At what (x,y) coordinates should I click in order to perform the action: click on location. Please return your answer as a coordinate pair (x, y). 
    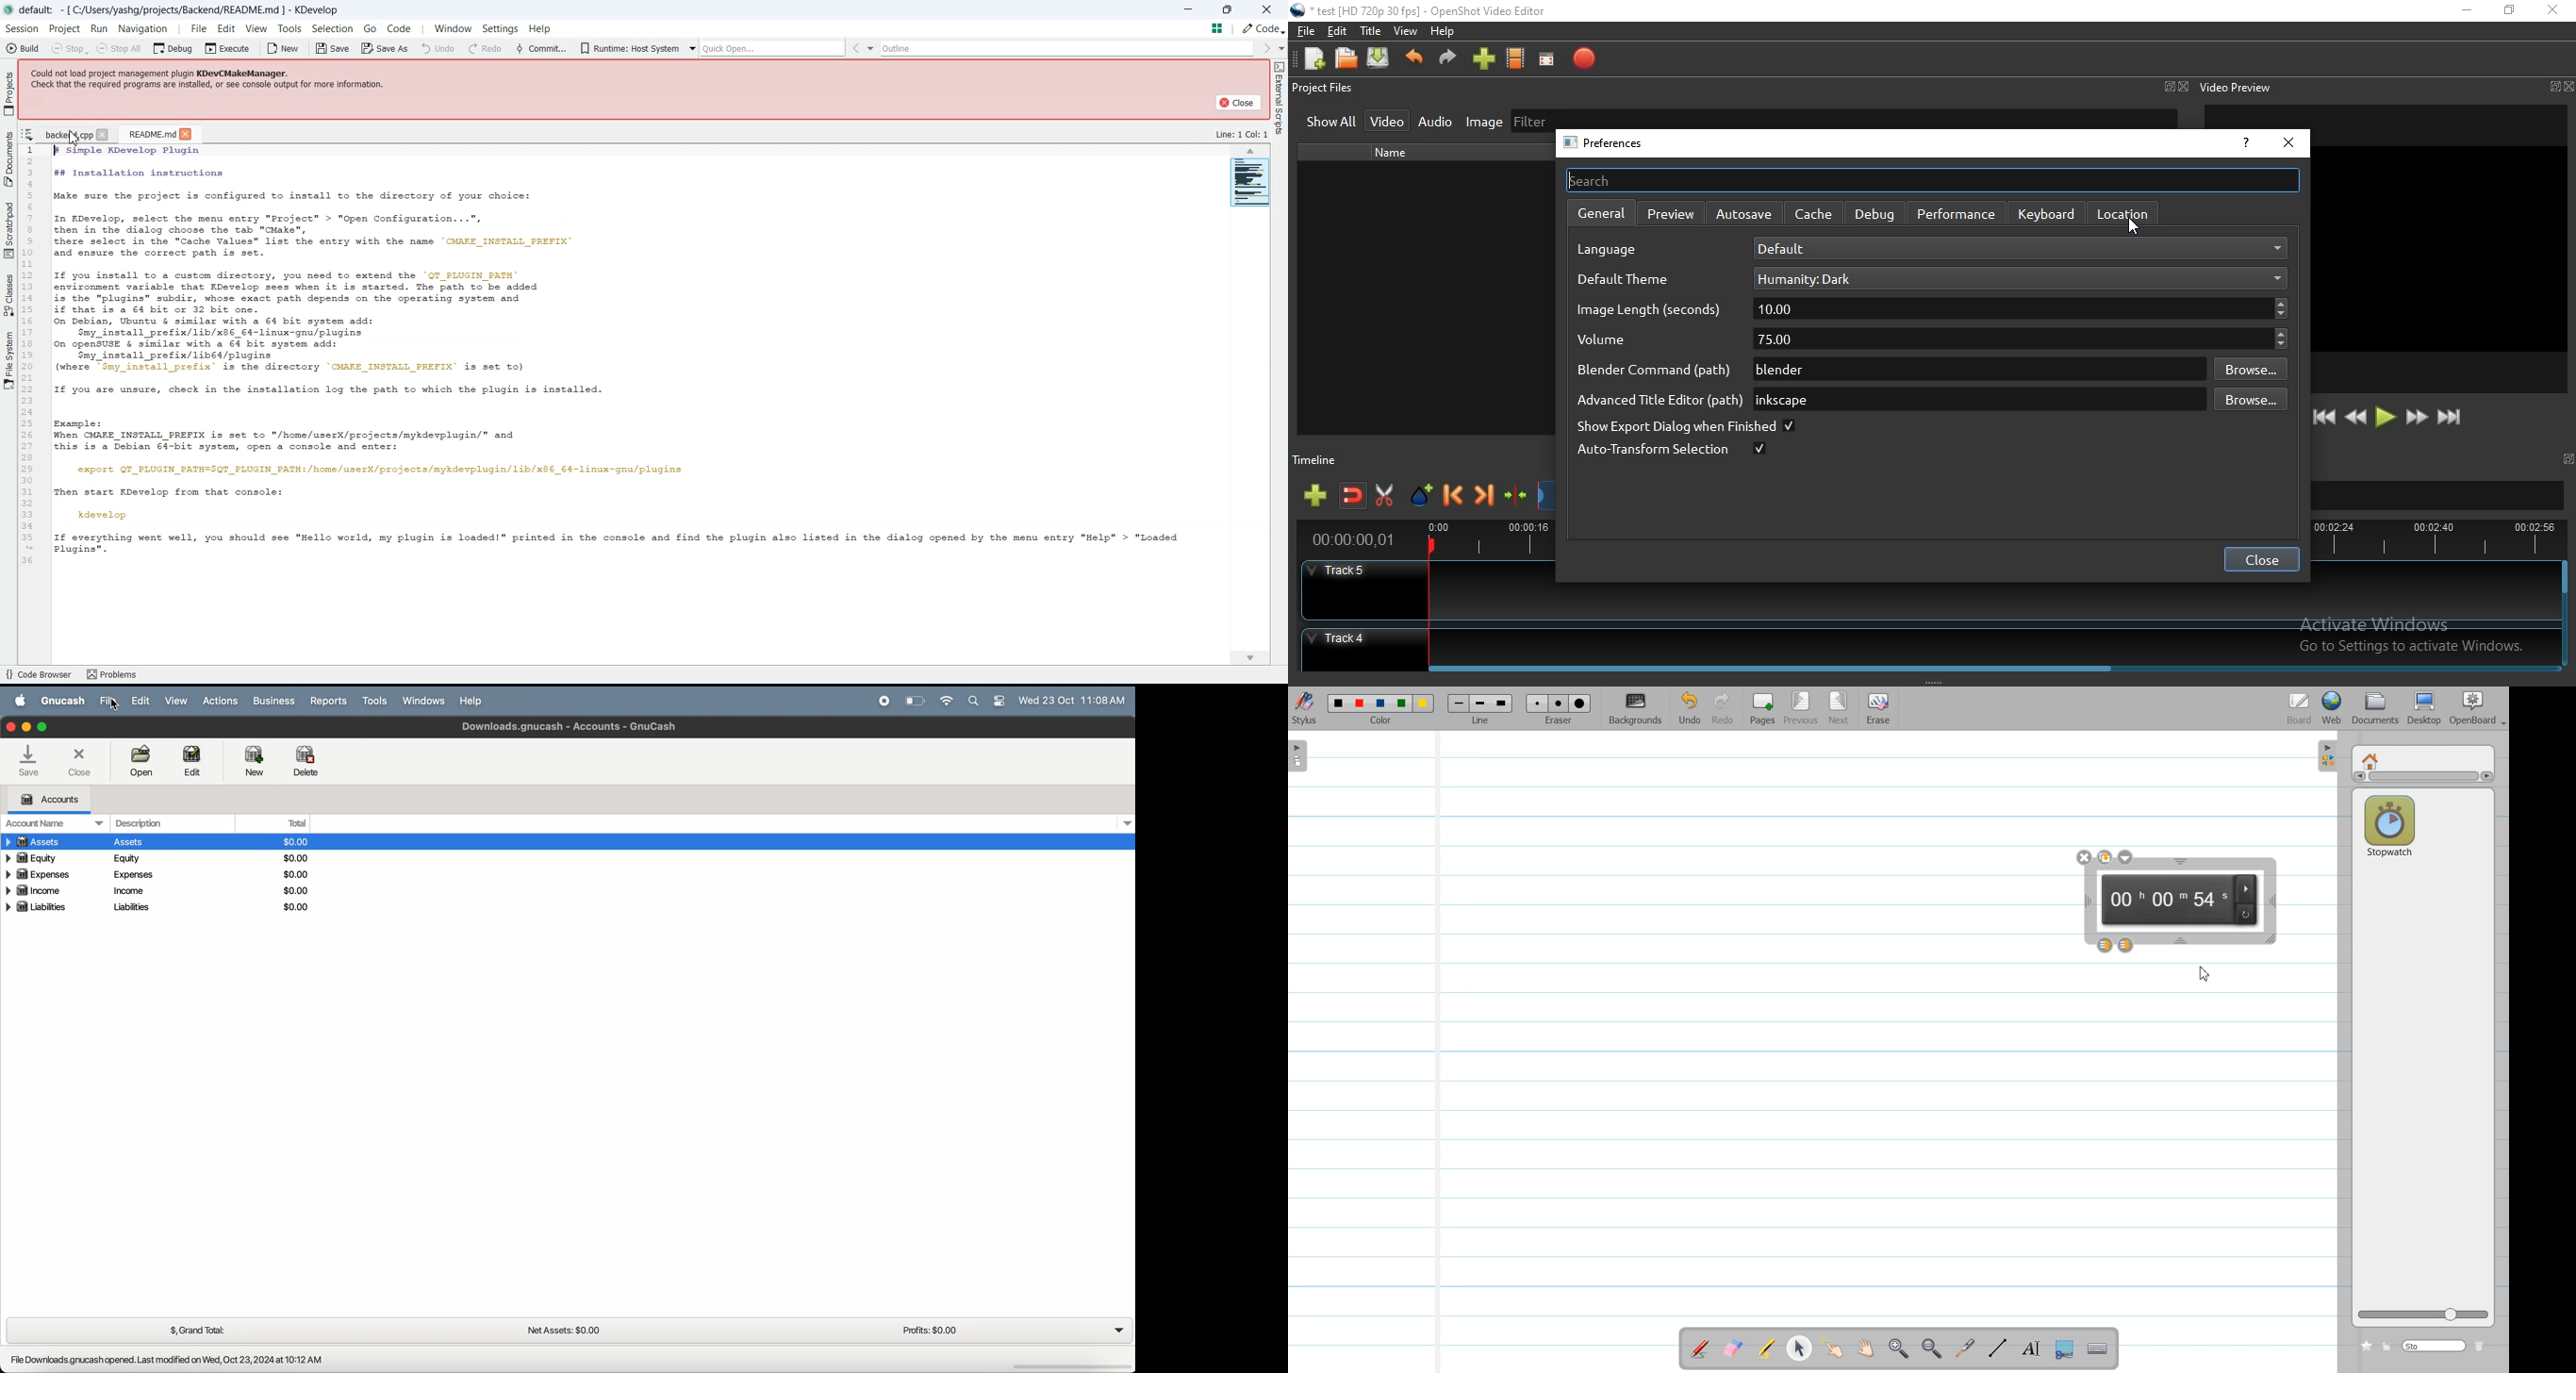
    Looking at the image, I should click on (2122, 212).